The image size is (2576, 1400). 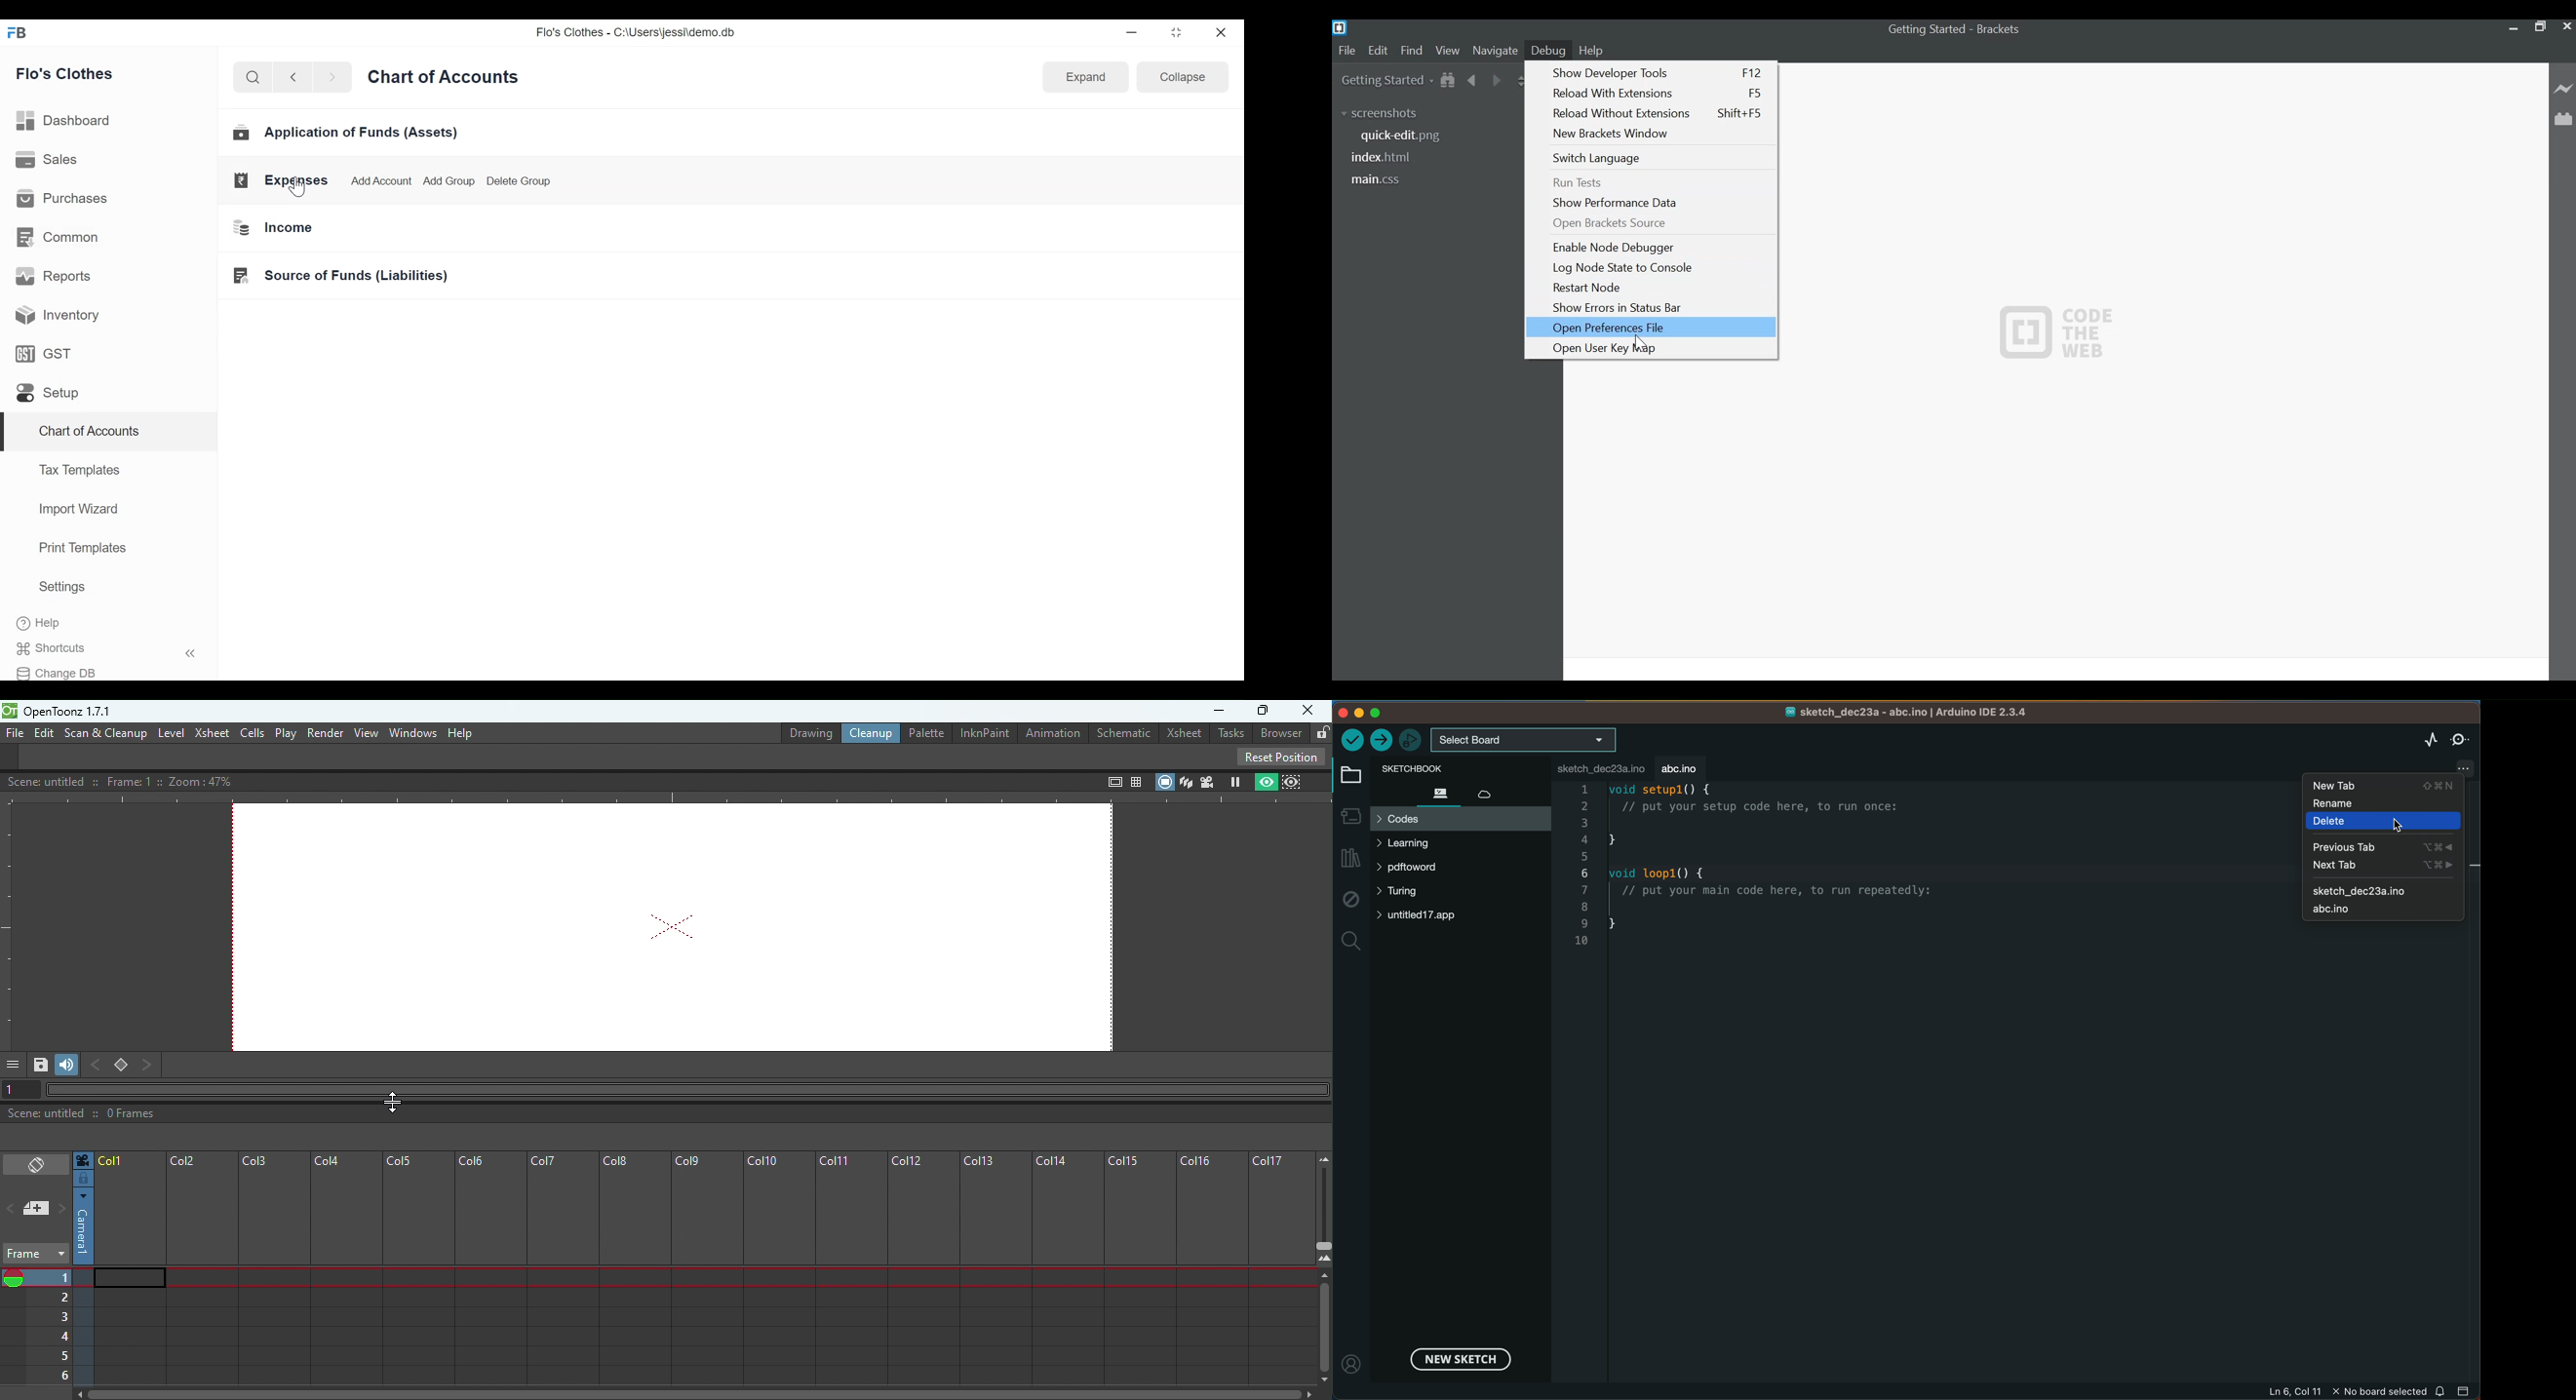 What do you see at coordinates (347, 135) in the screenshot?
I see `Application of Funds (Assets)` at bounding box center [347, 135].